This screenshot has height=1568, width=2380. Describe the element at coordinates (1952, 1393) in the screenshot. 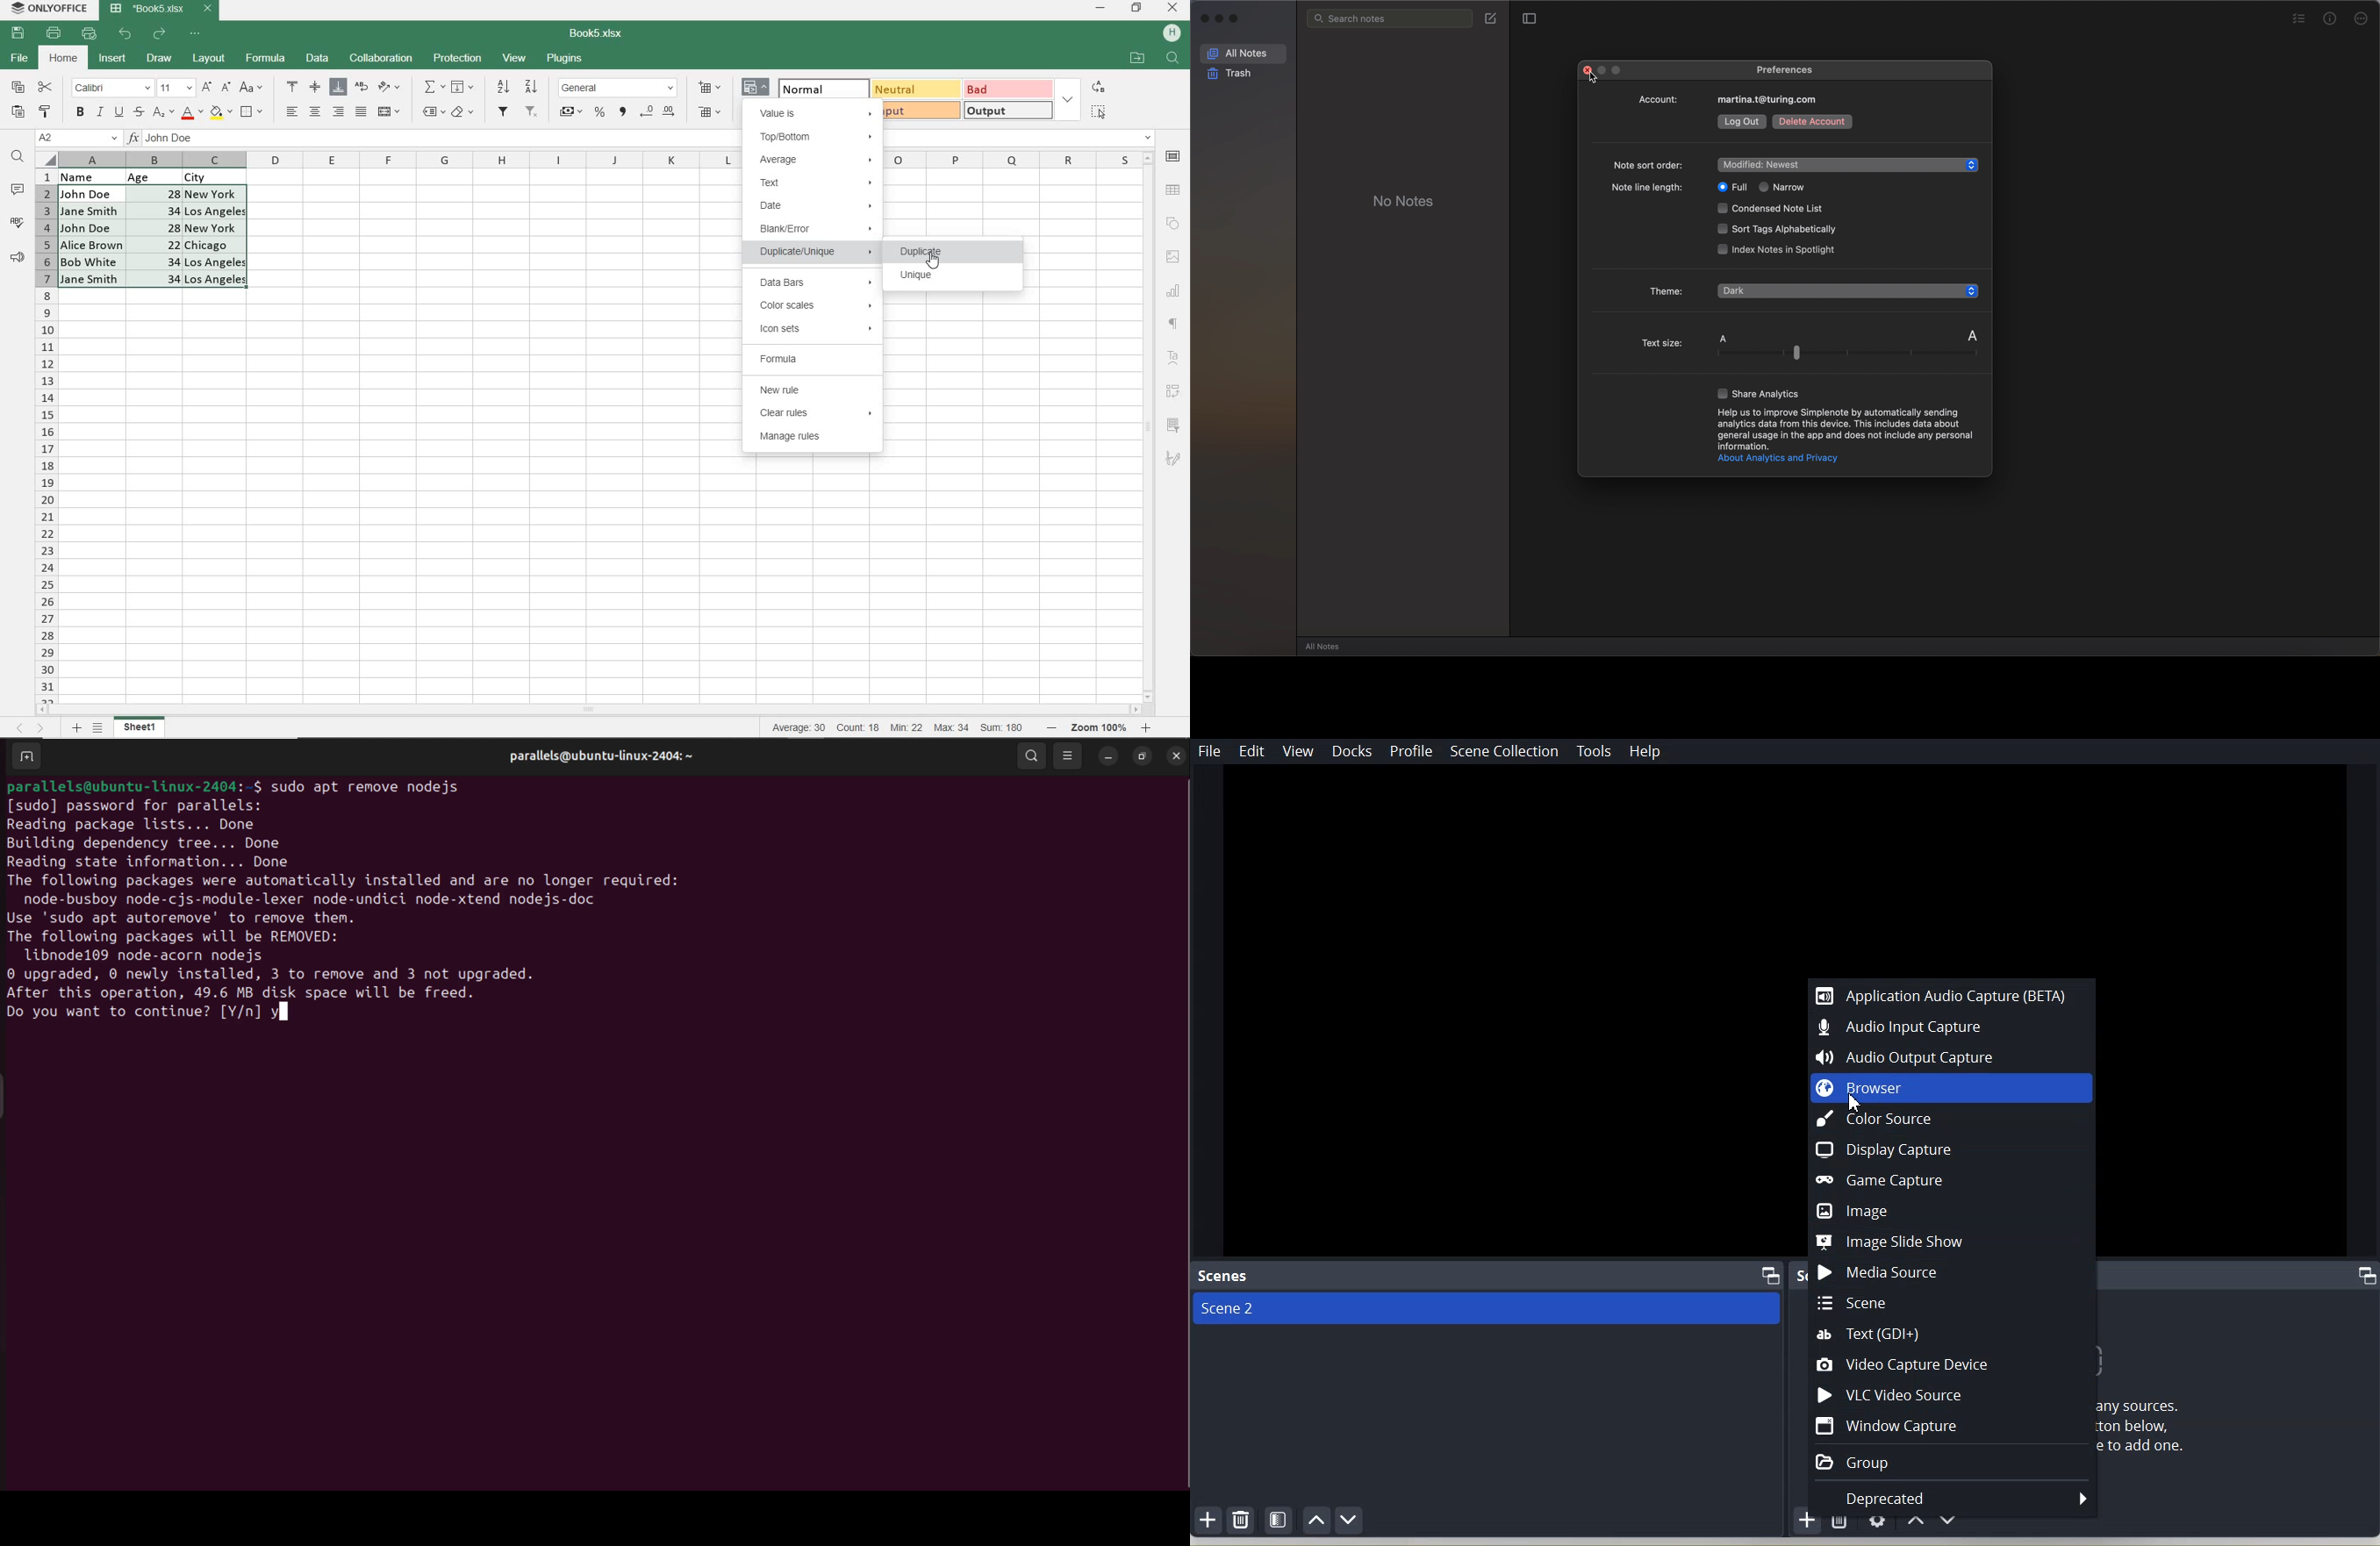

I see `VLC Video Source` at that location.